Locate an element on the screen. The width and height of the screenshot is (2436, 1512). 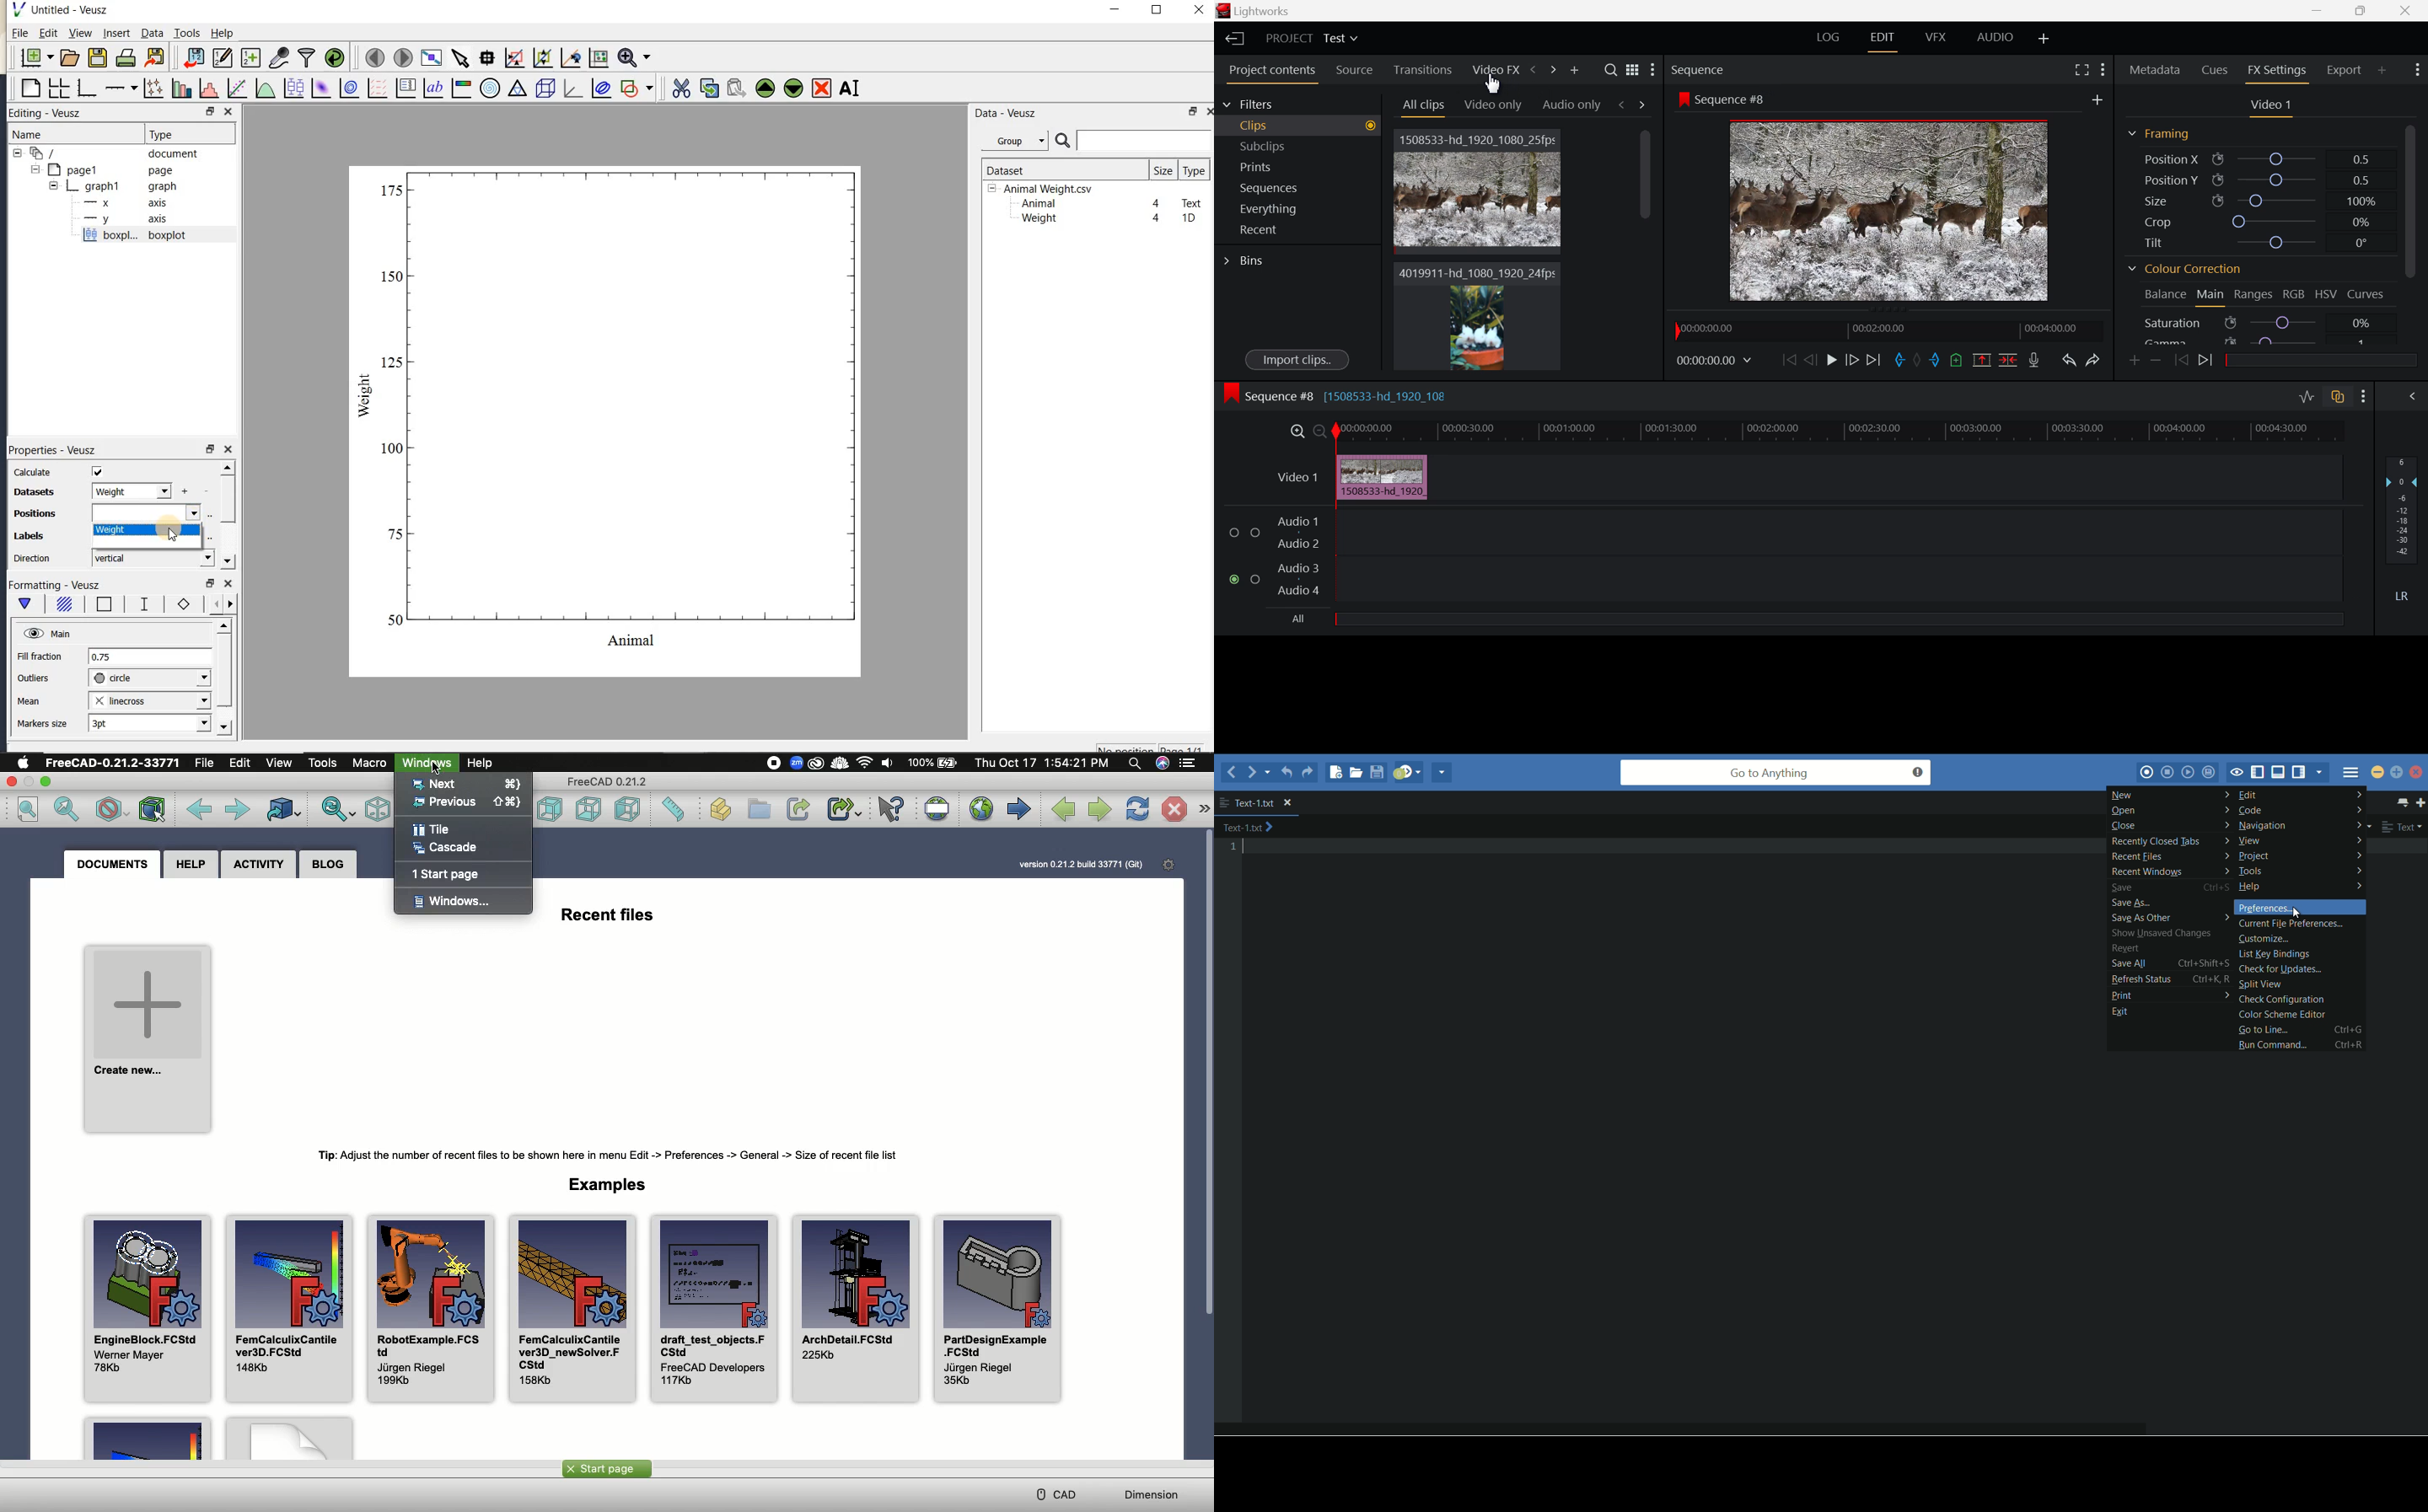
close is located at coordinates (228, 451).